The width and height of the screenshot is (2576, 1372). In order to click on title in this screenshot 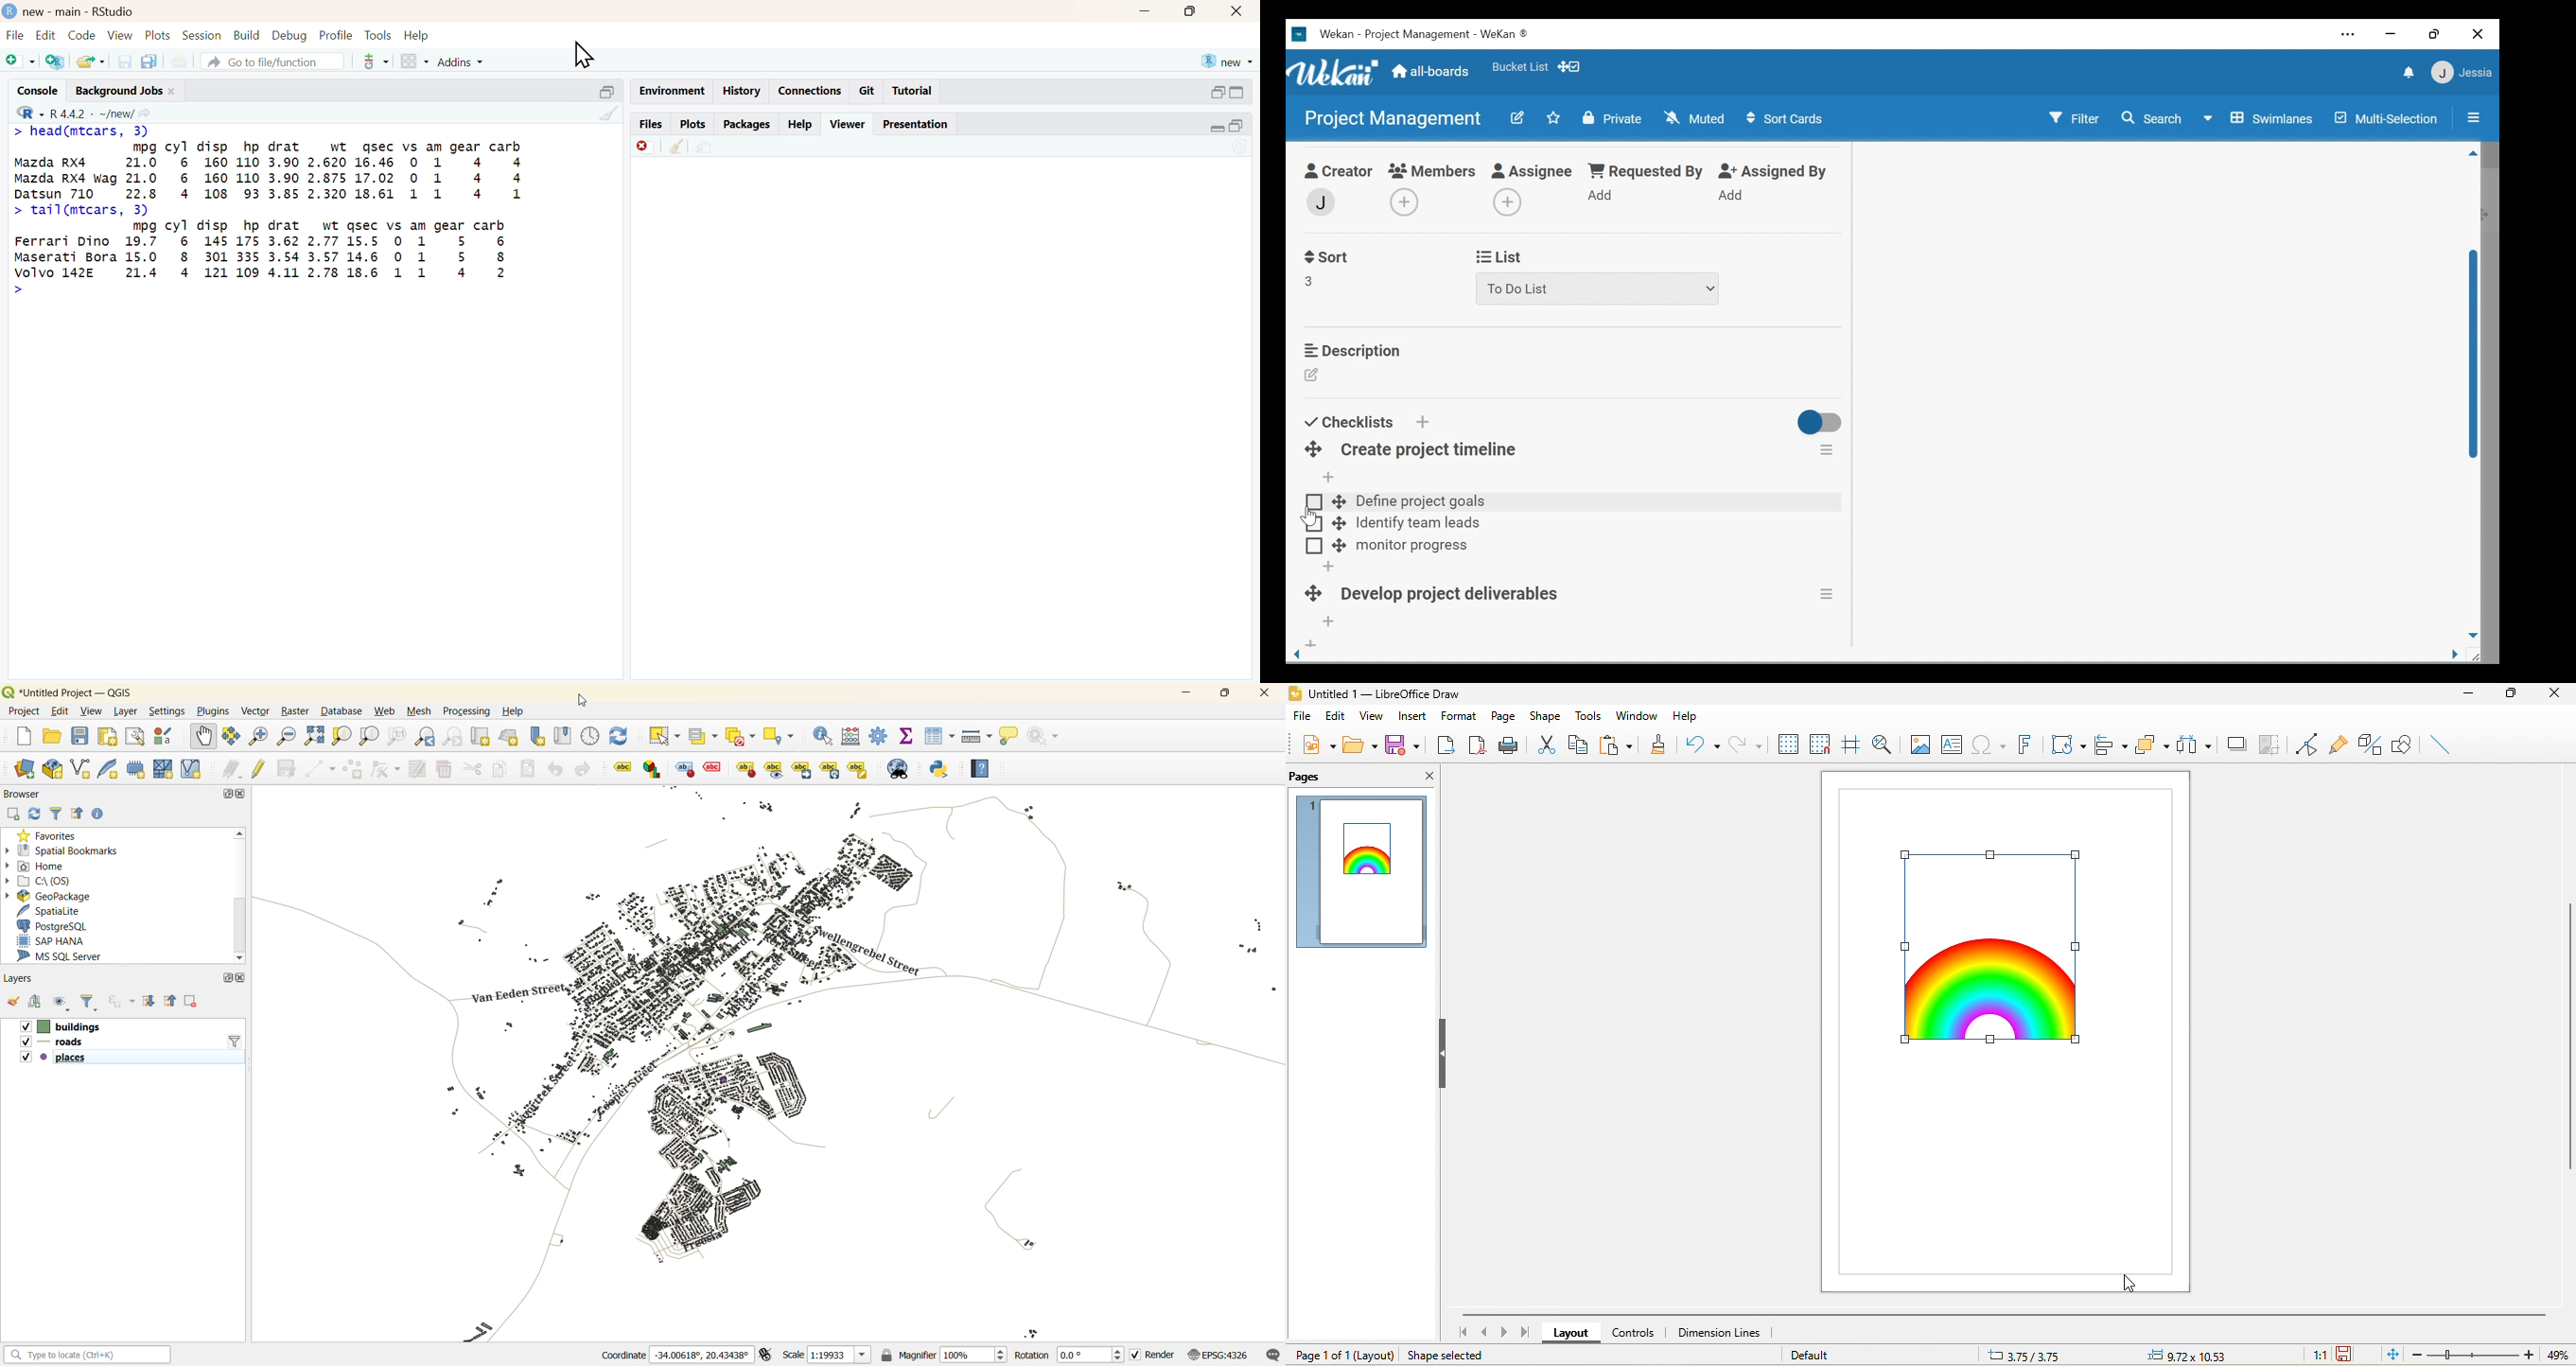, I will do `click(1392, 694)`.